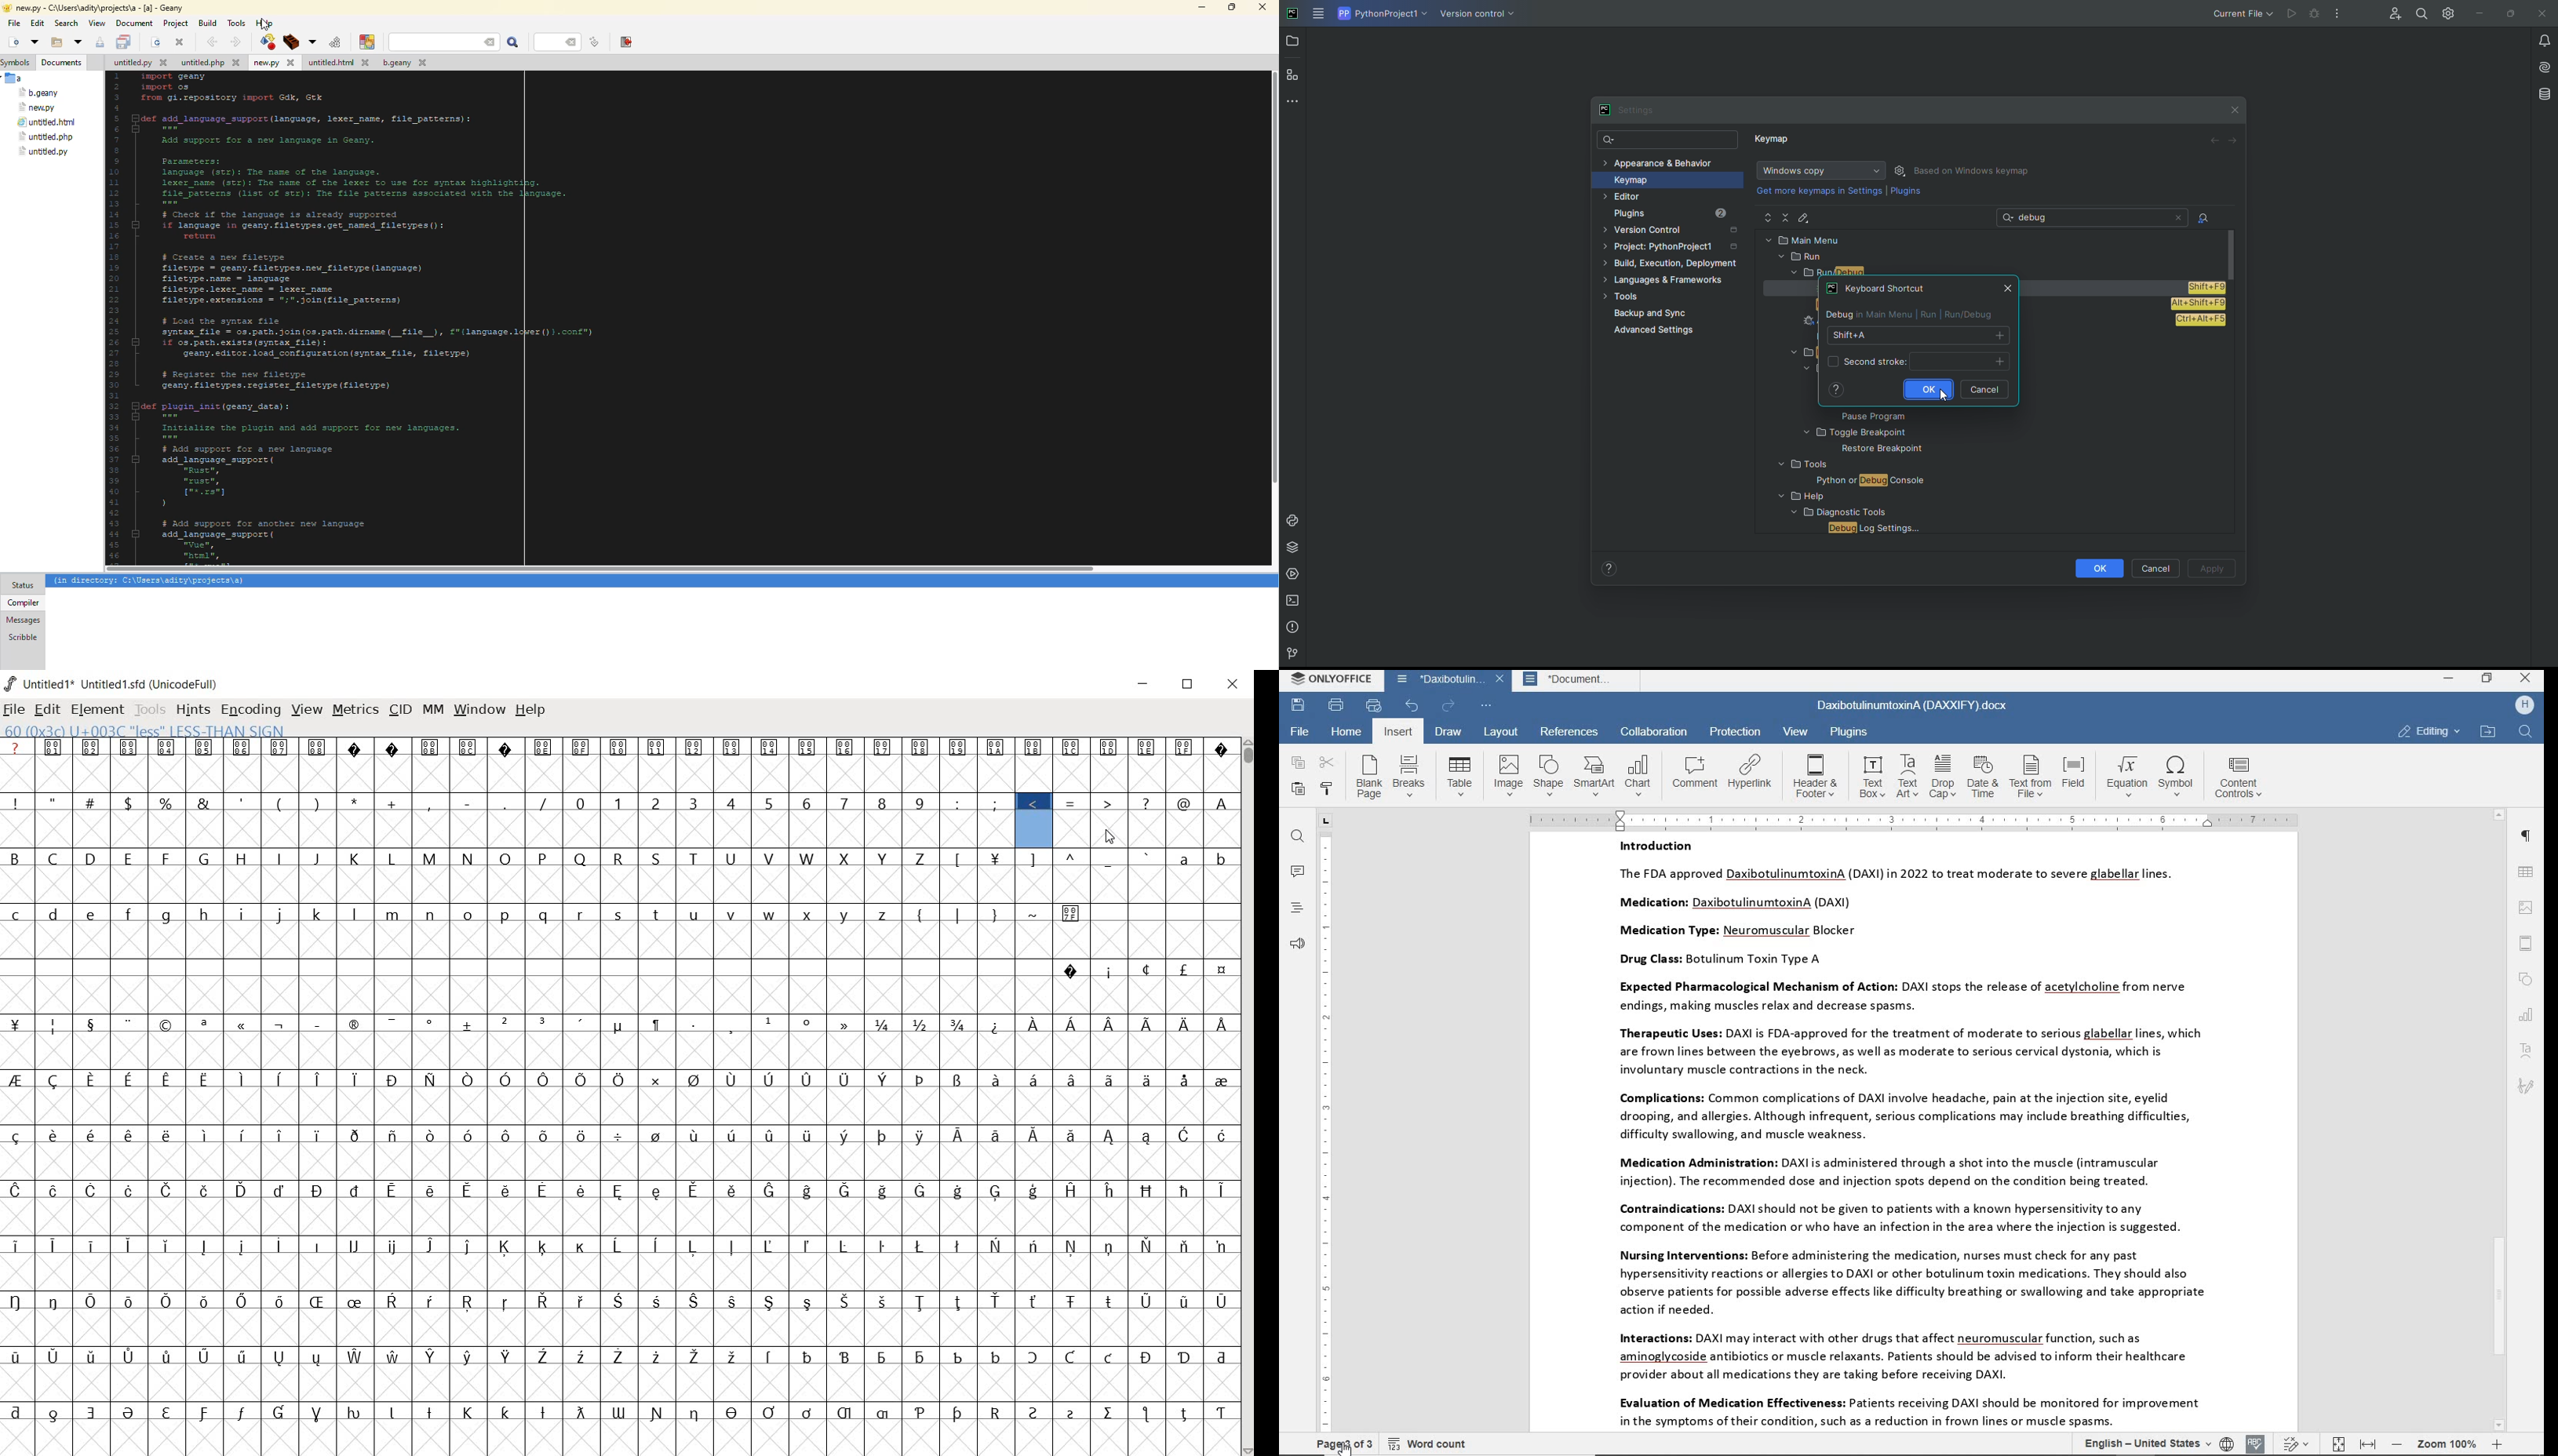  I want to click on shortcut, so click(1916, 335).